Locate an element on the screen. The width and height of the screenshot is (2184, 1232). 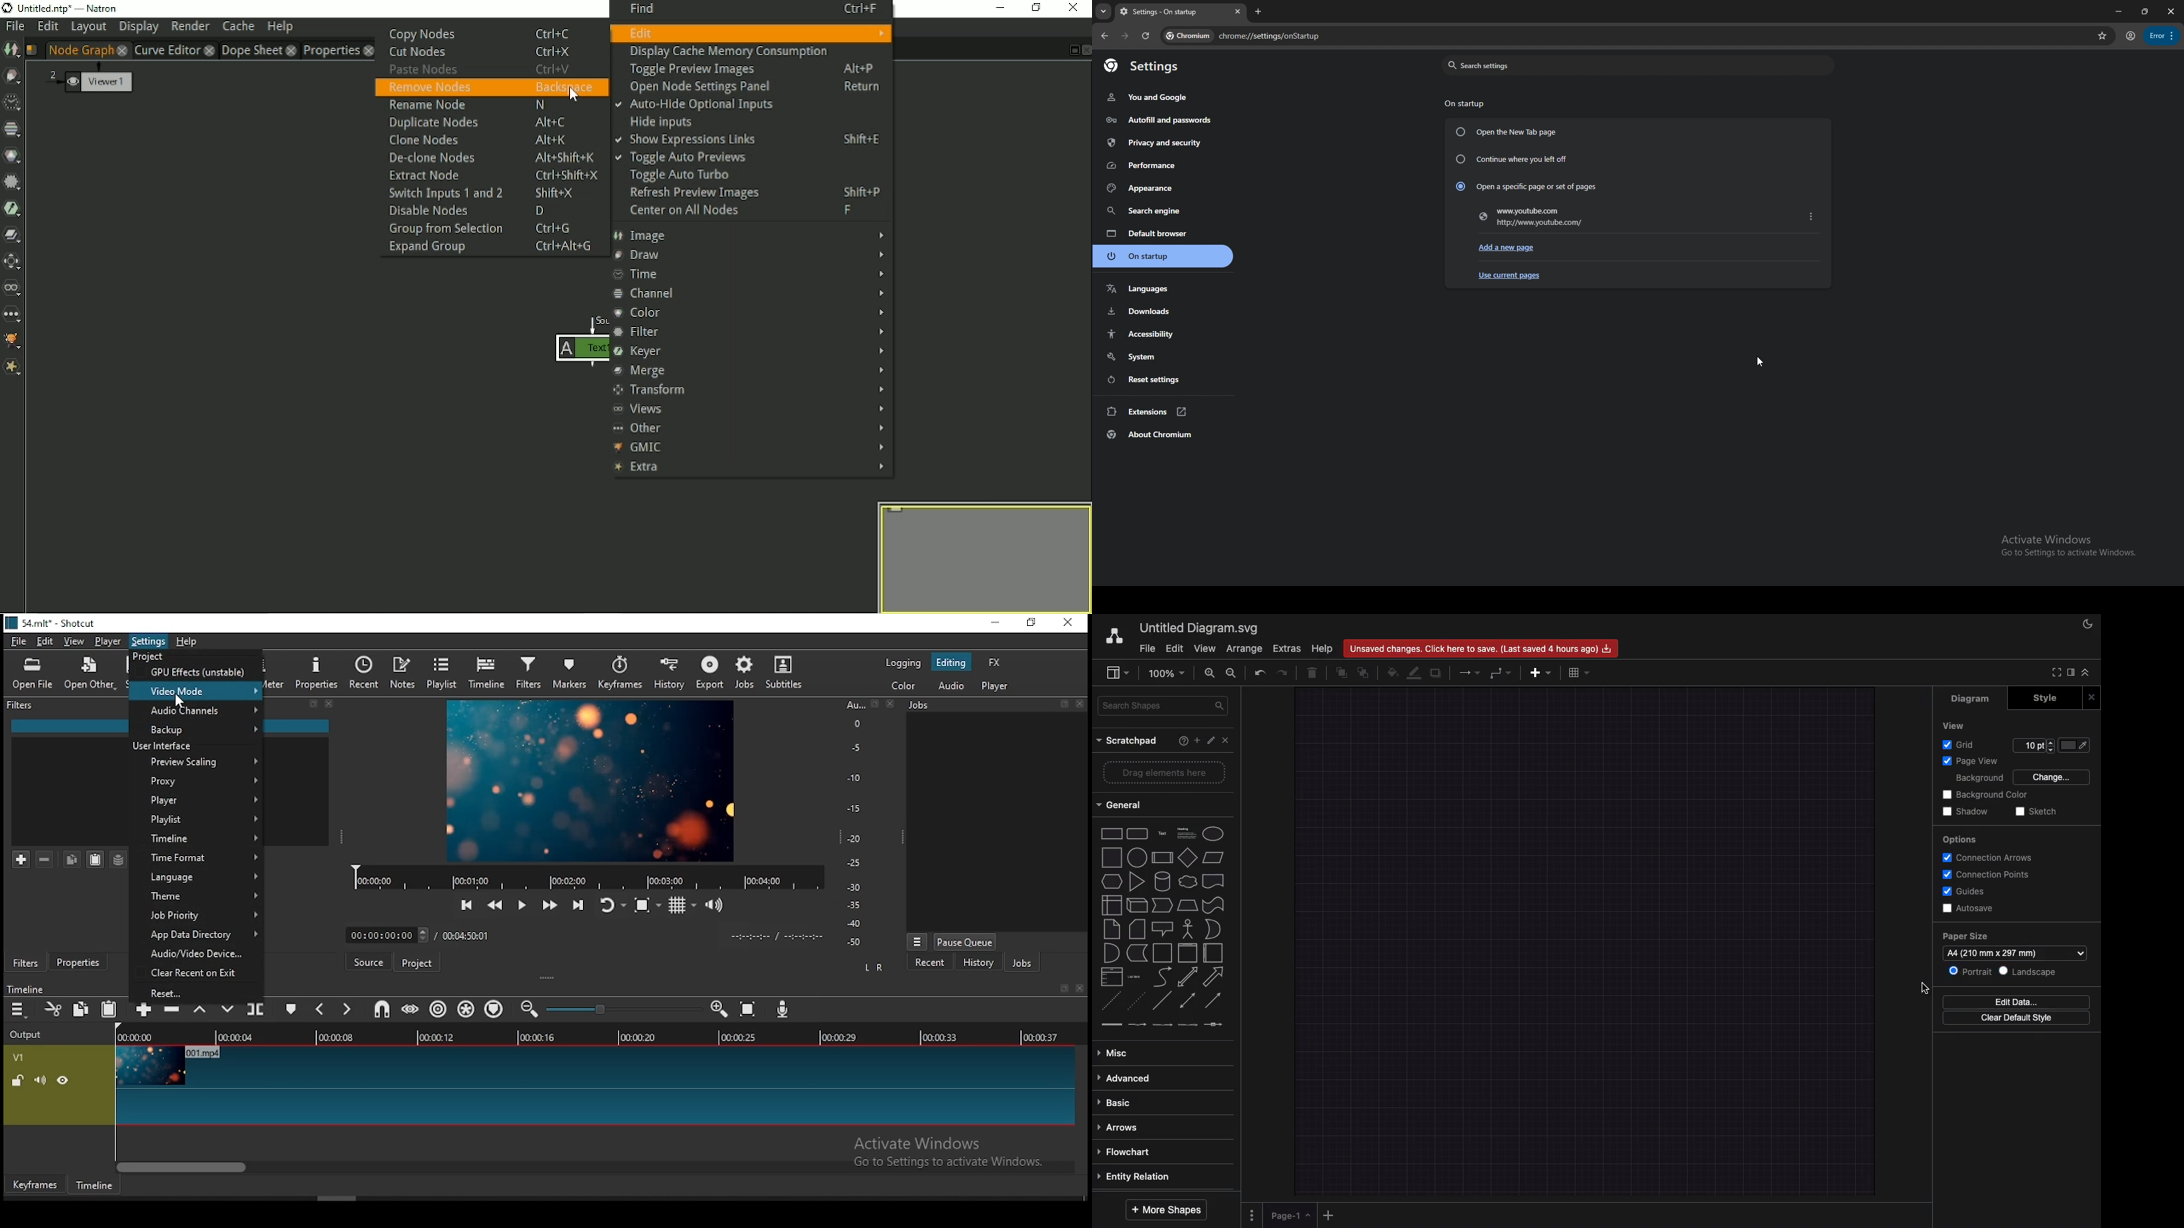
theme is located at coordinates (197, 898).